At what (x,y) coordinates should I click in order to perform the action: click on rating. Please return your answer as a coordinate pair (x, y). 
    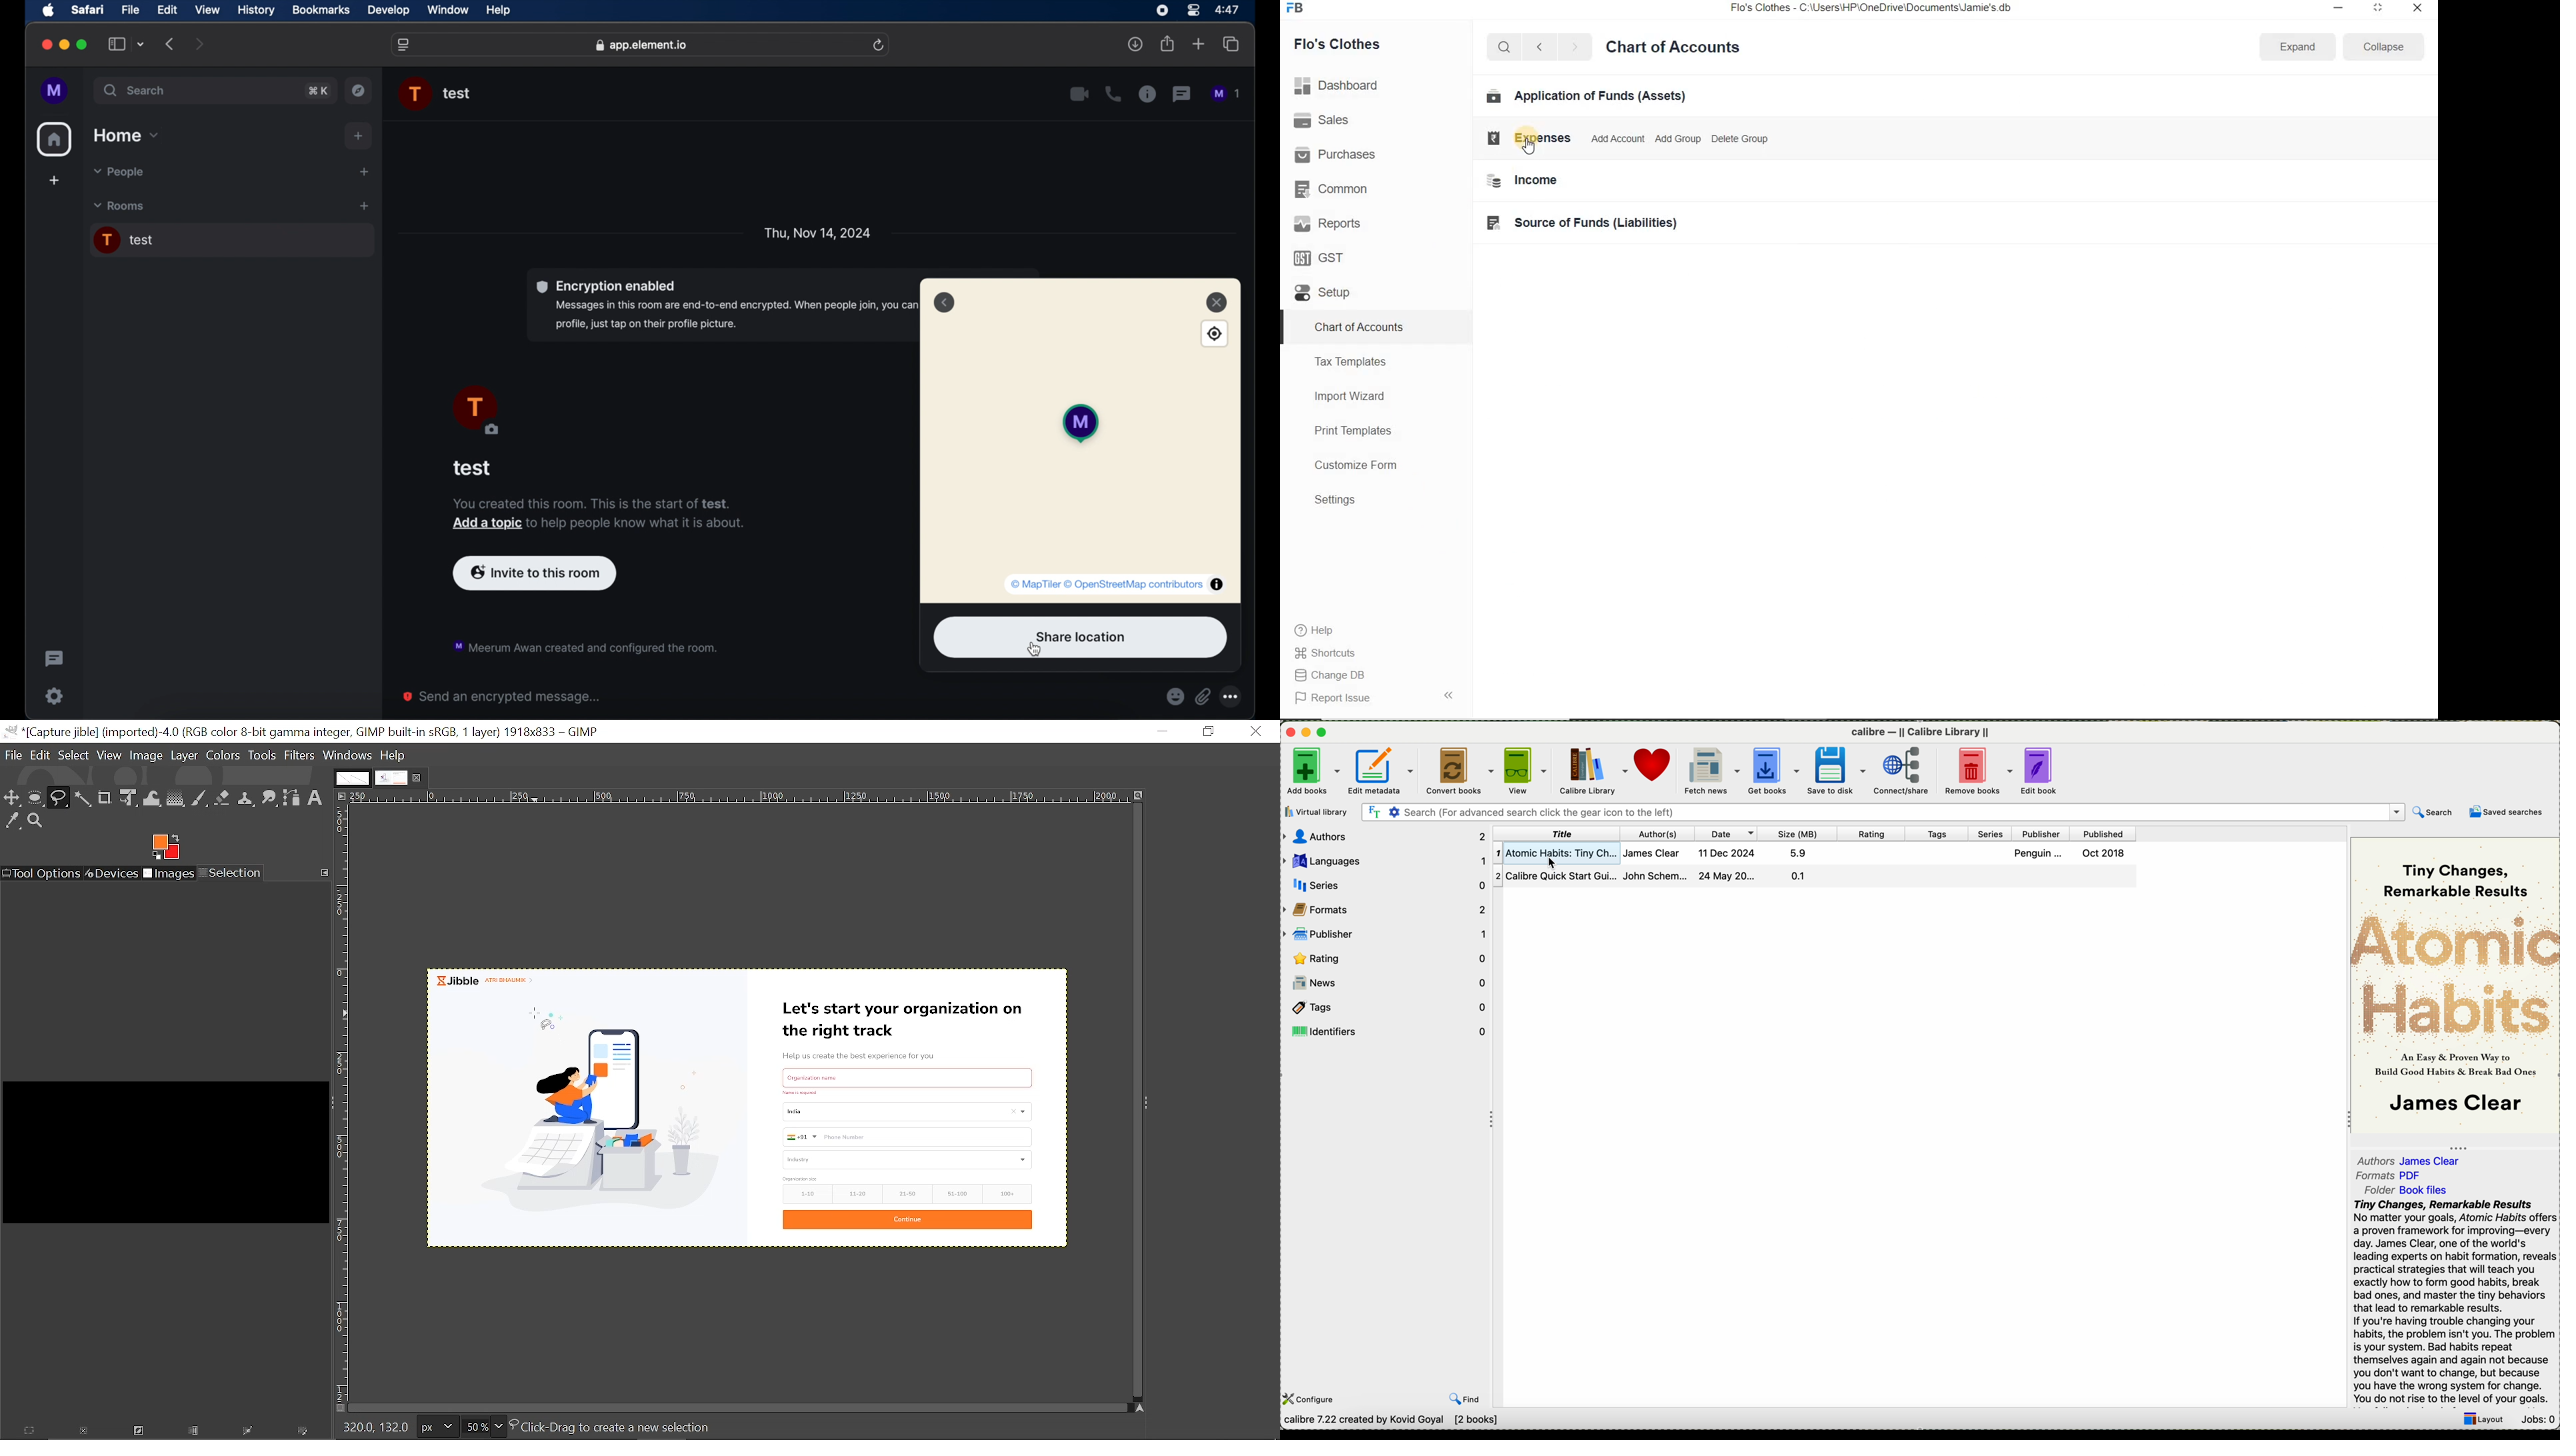
    Looking at the image, I should click on (1872, 833).